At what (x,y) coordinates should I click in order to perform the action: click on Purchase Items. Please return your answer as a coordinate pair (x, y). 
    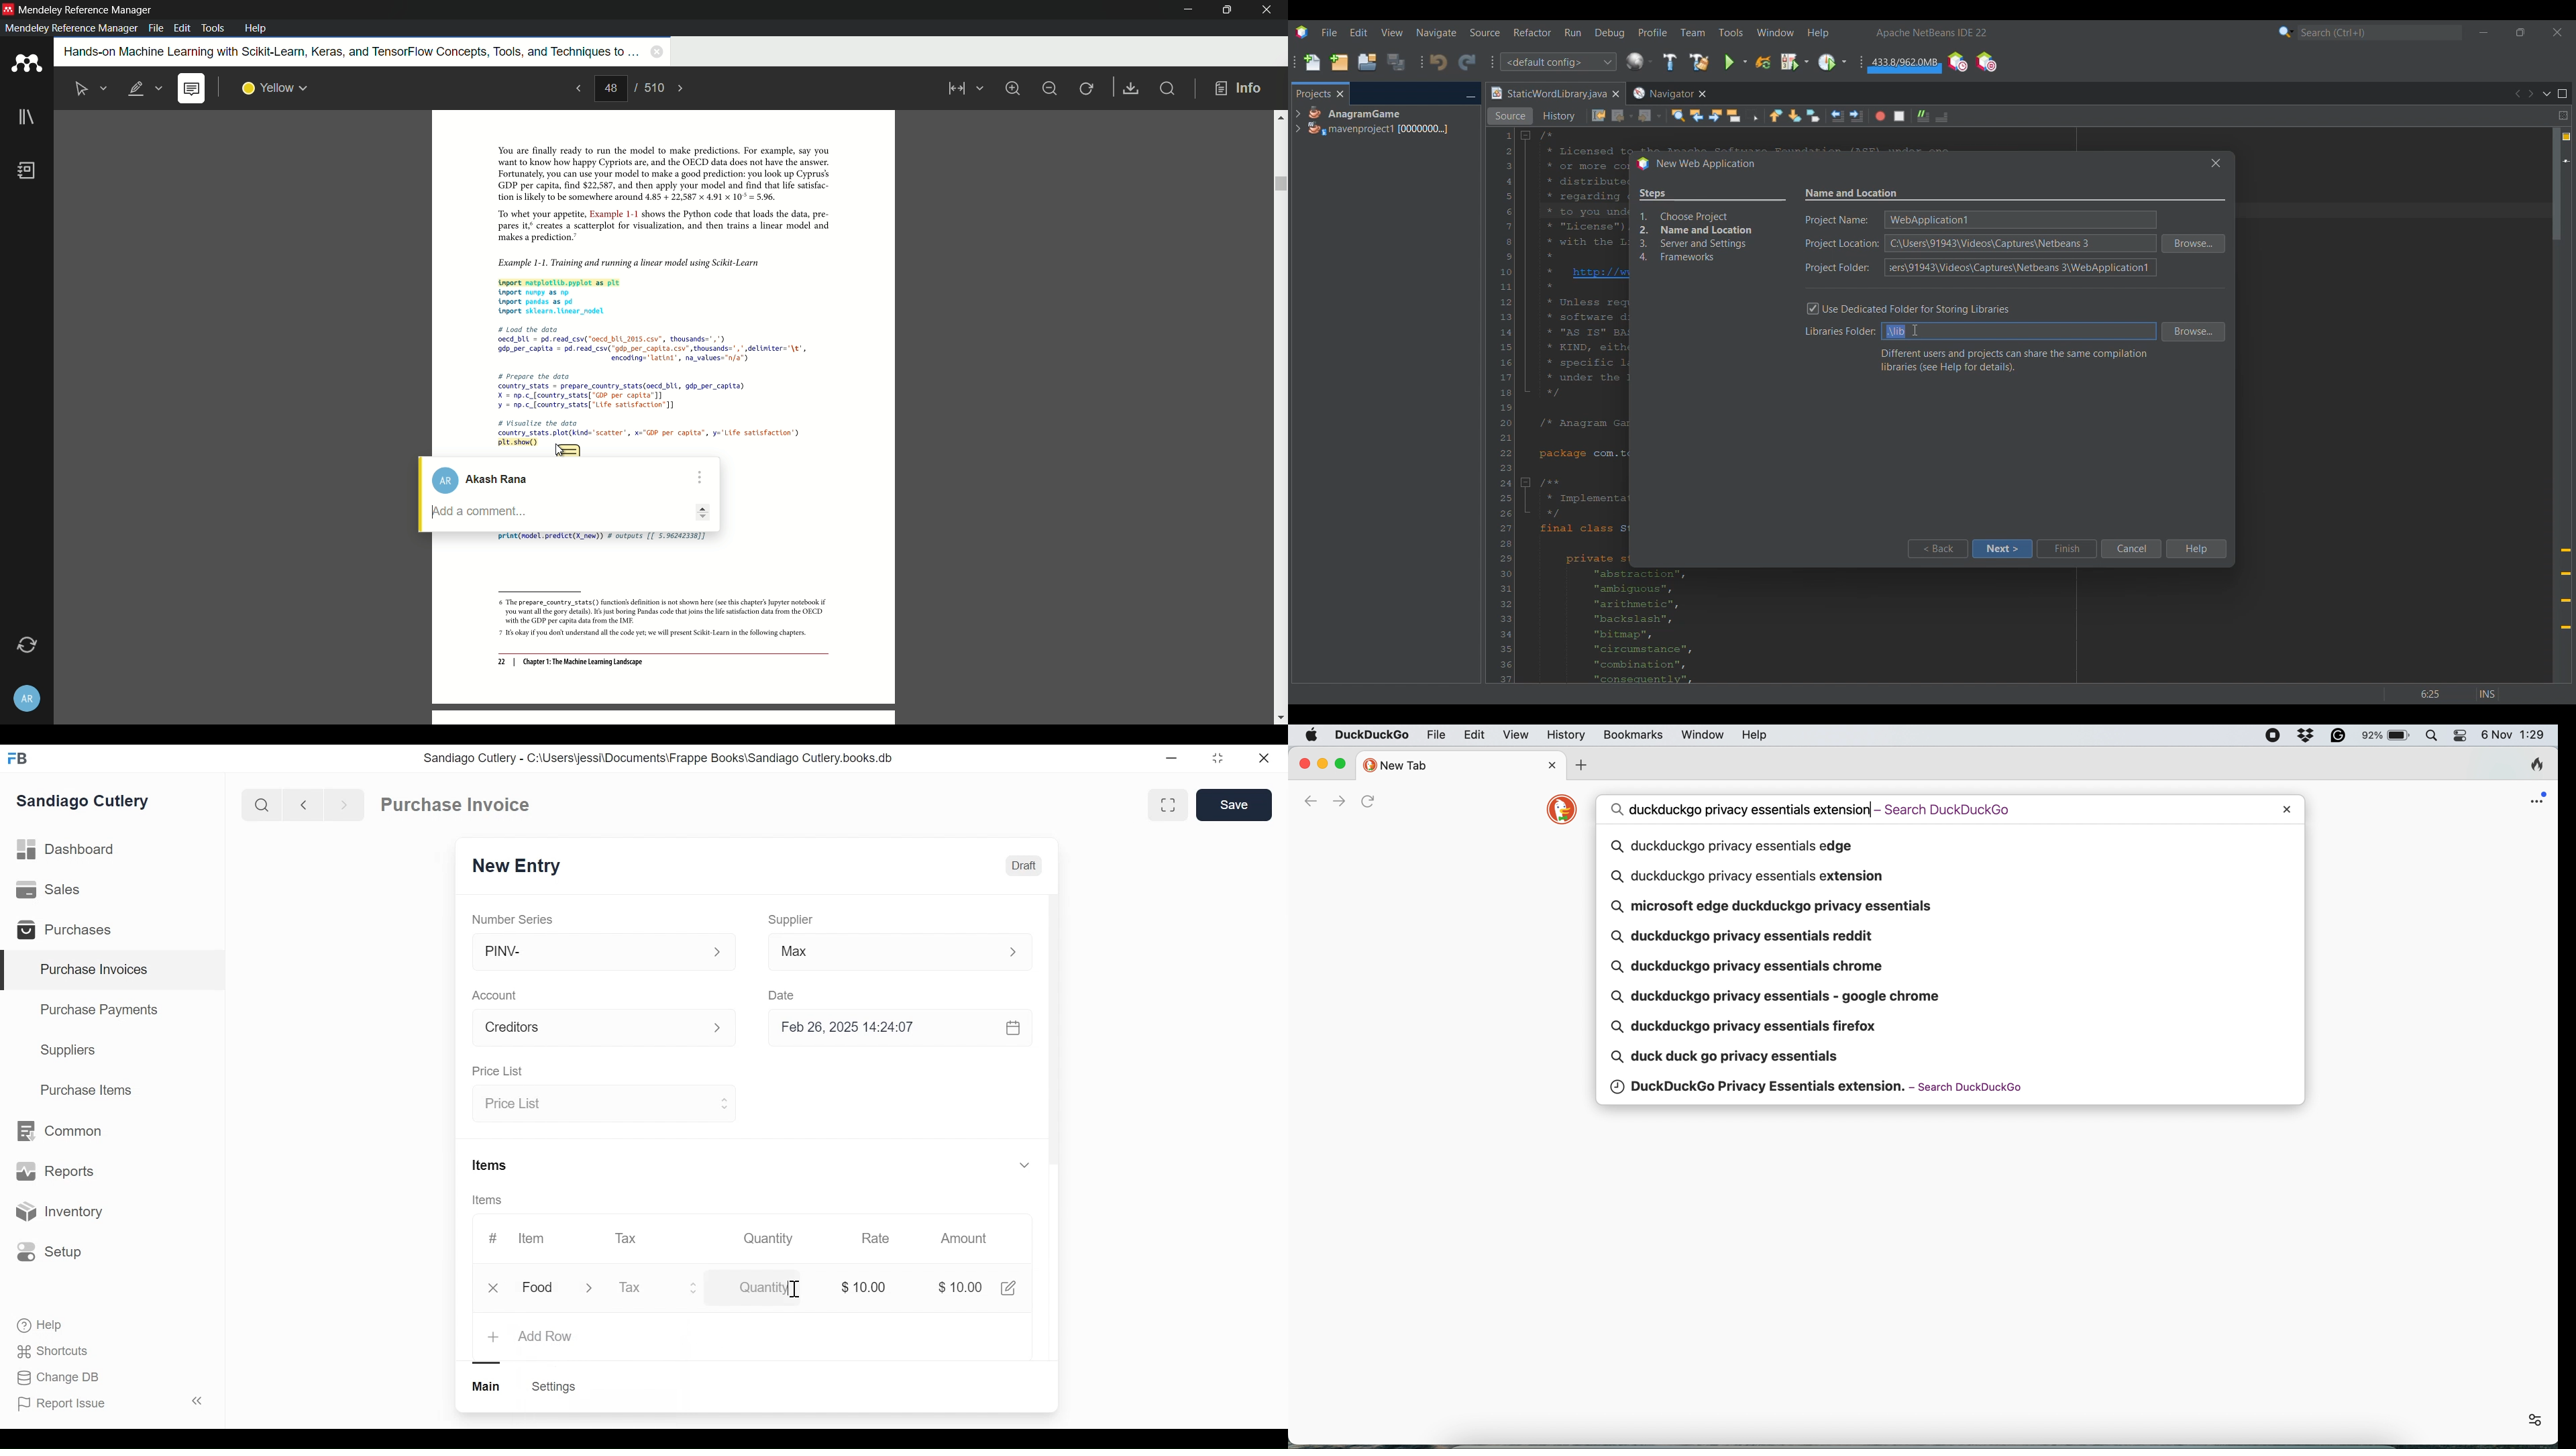
    Looking at the image, I should click on (87, 1091).